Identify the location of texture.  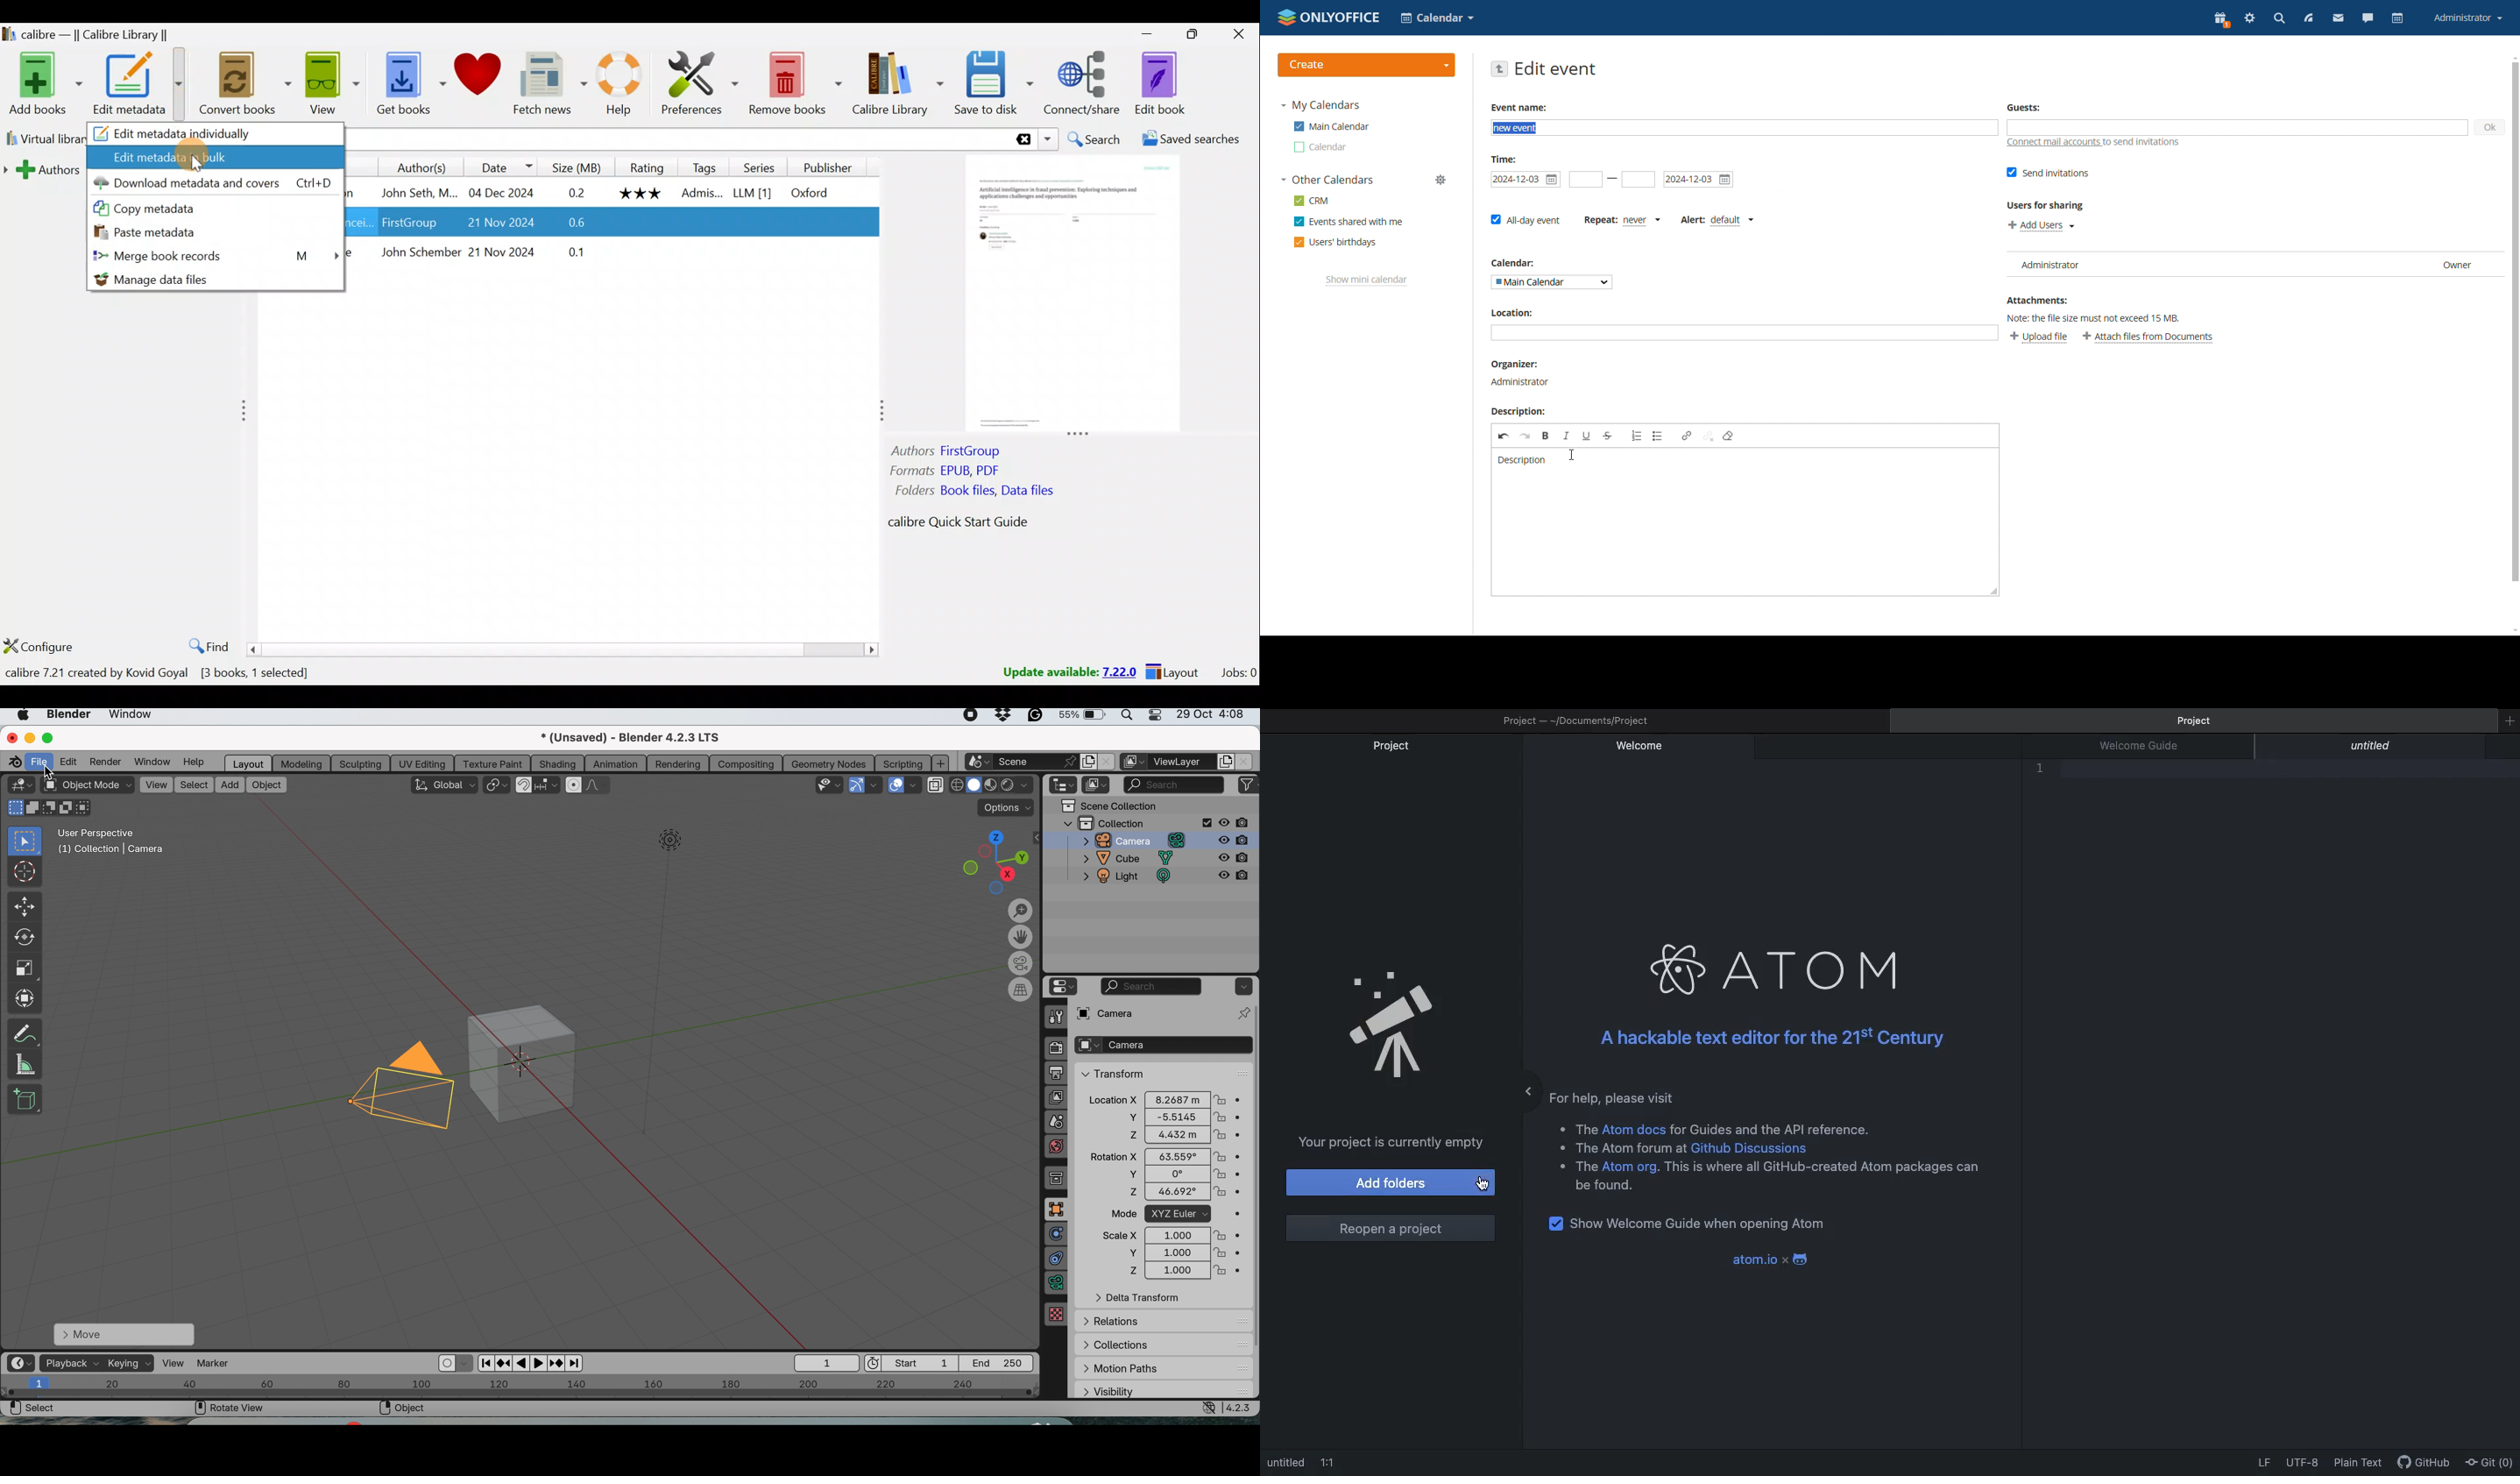
(1057, 1315).